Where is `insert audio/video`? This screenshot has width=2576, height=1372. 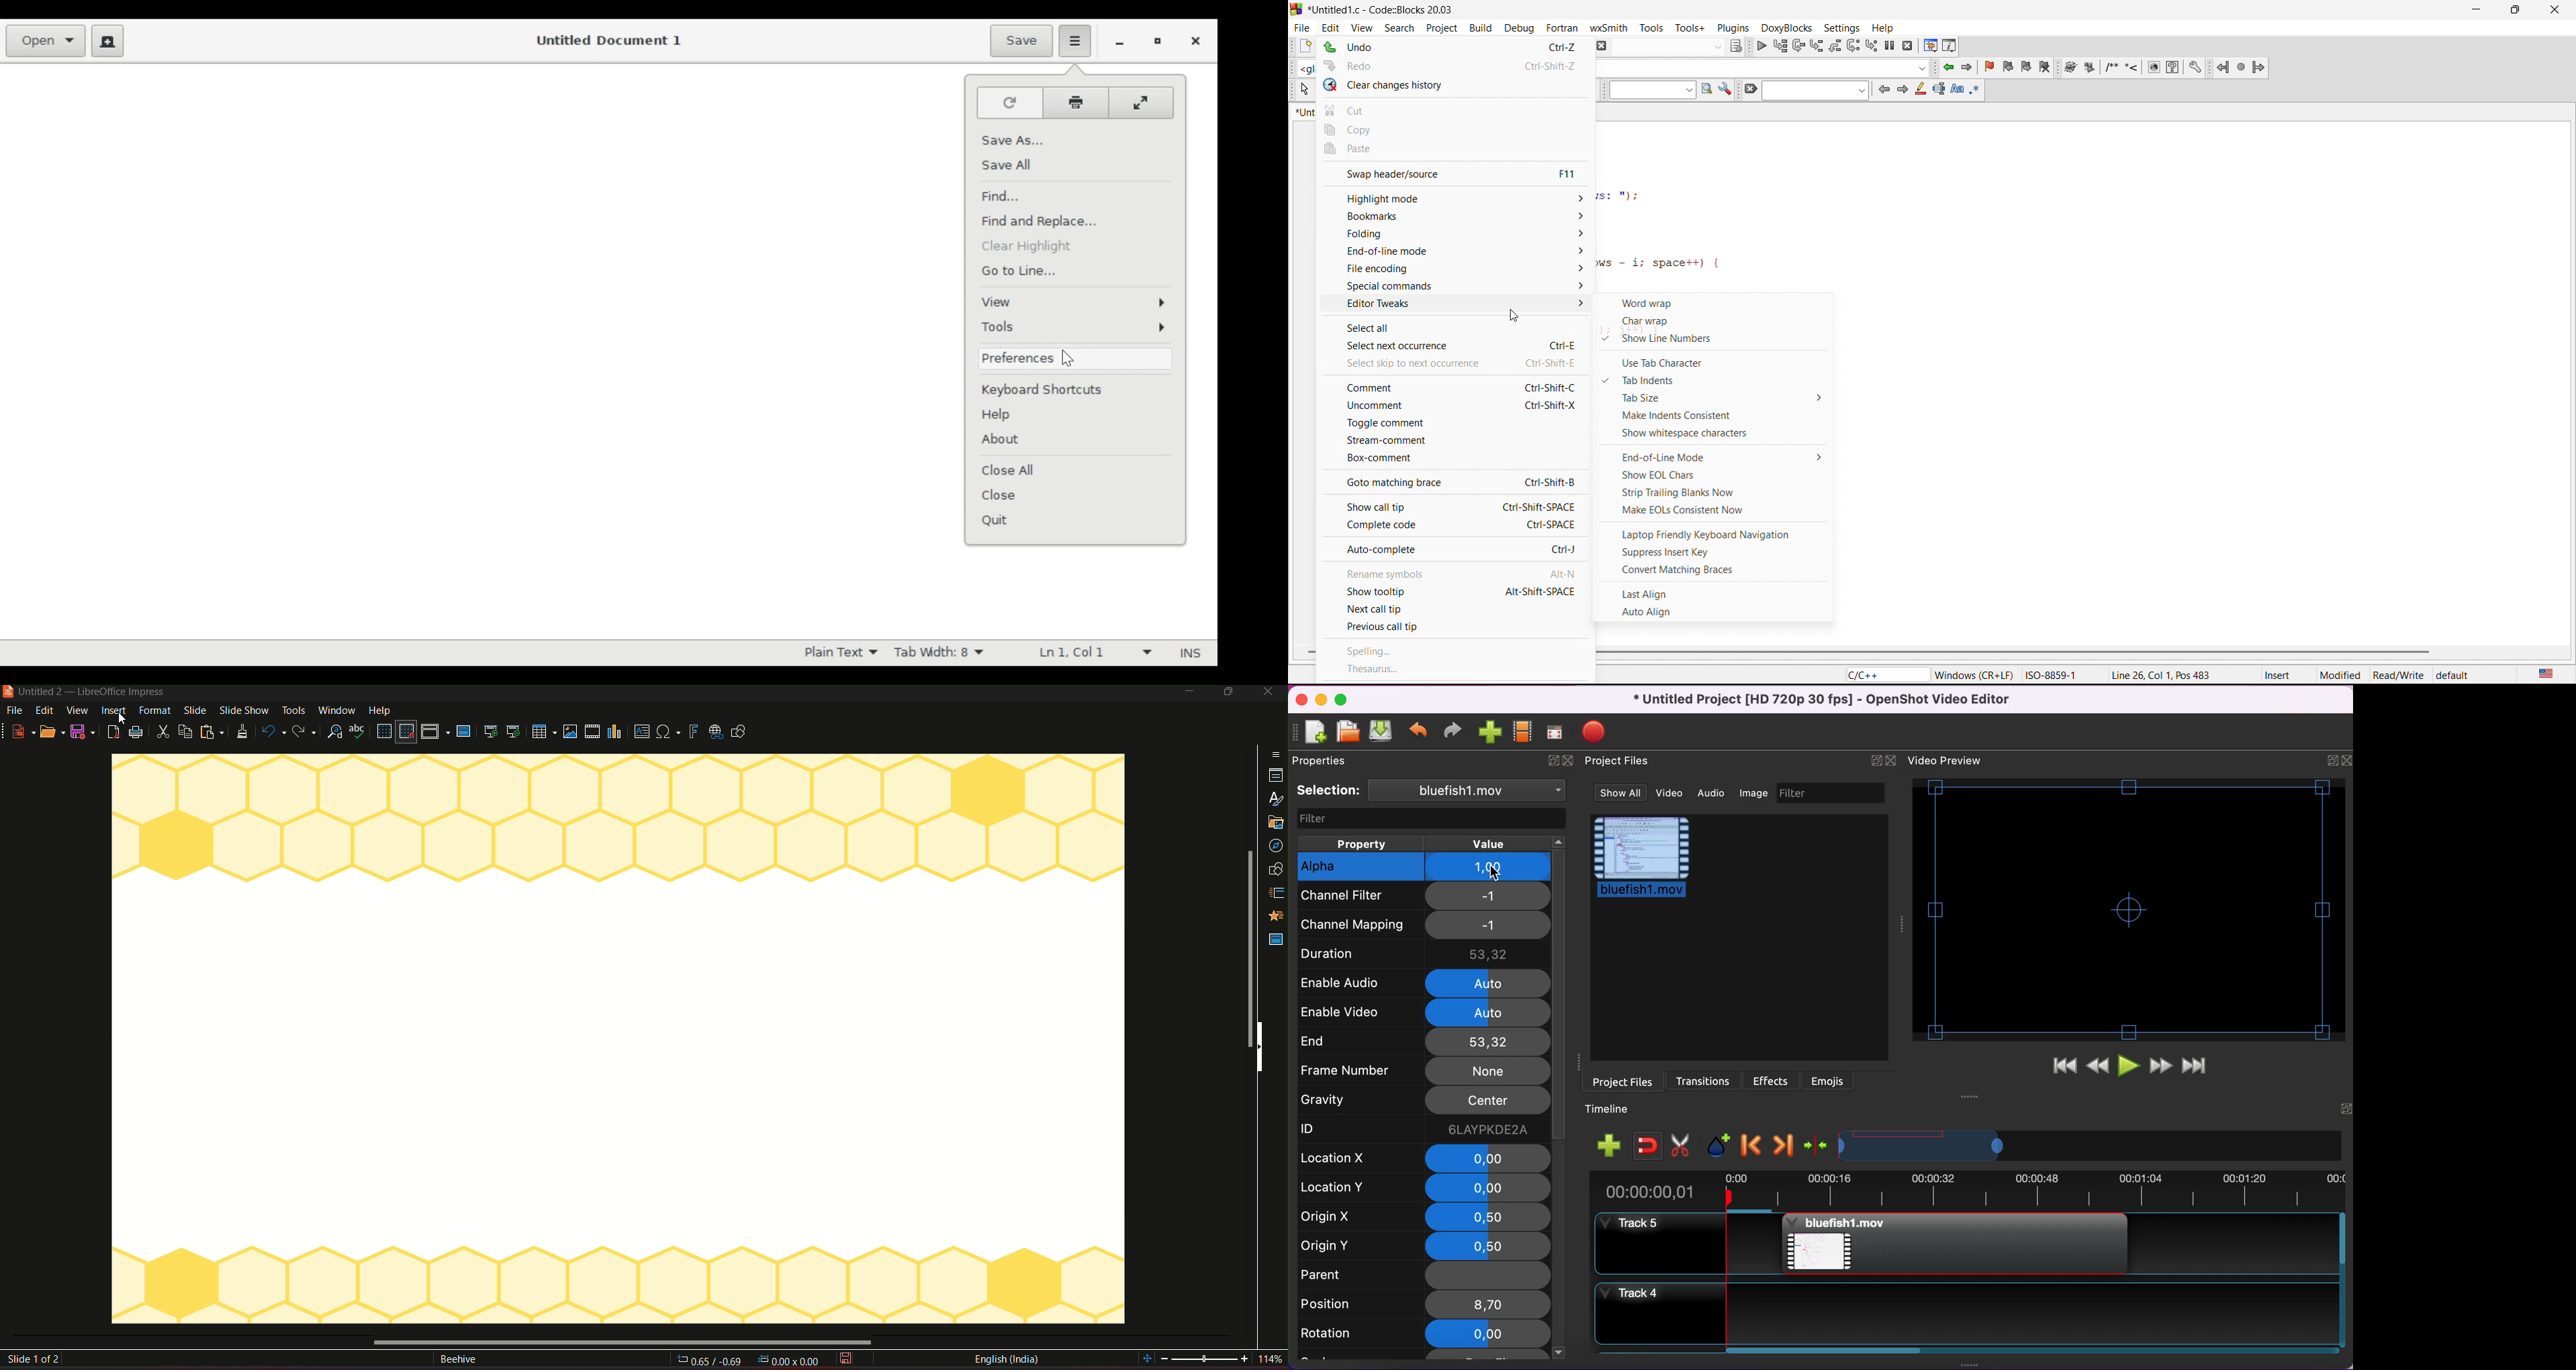 insert audio/video is located at coordinates (592, 732).